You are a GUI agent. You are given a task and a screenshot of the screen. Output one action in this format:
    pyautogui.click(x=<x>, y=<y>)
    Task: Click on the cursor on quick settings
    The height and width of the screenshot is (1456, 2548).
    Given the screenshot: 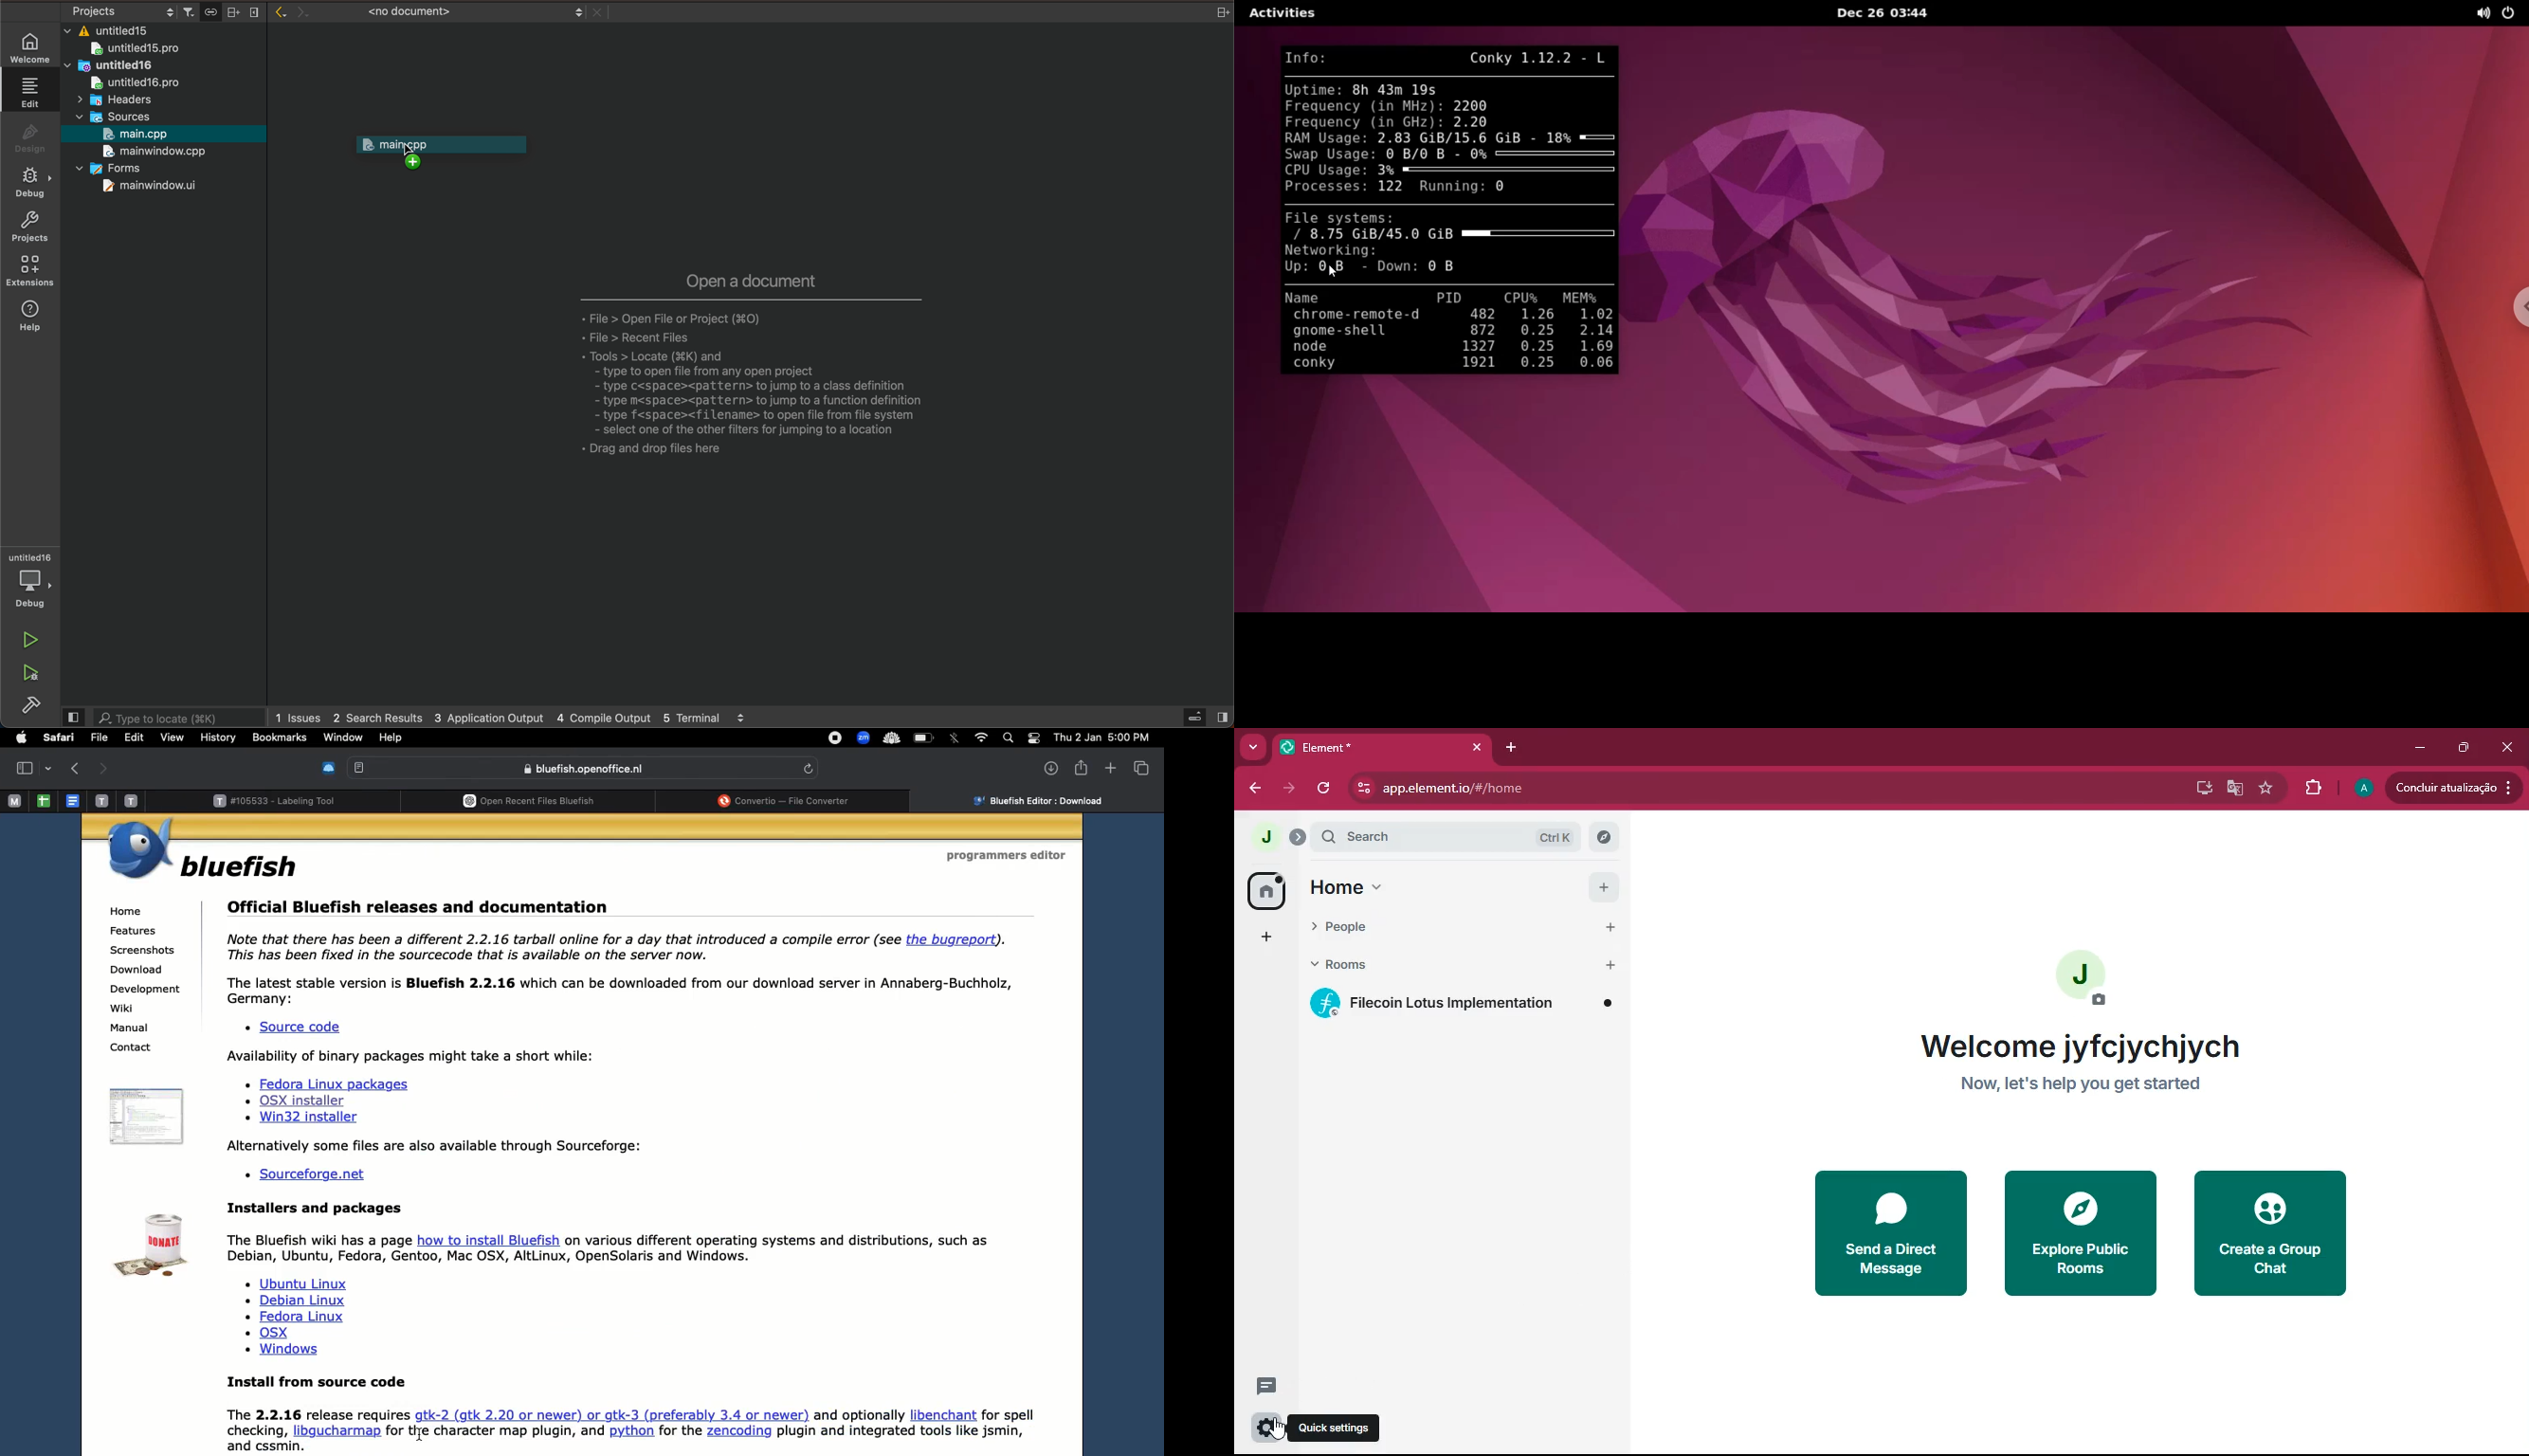 What is the action you would take?
    pyautogui.click(x=1281, y=1428)
    